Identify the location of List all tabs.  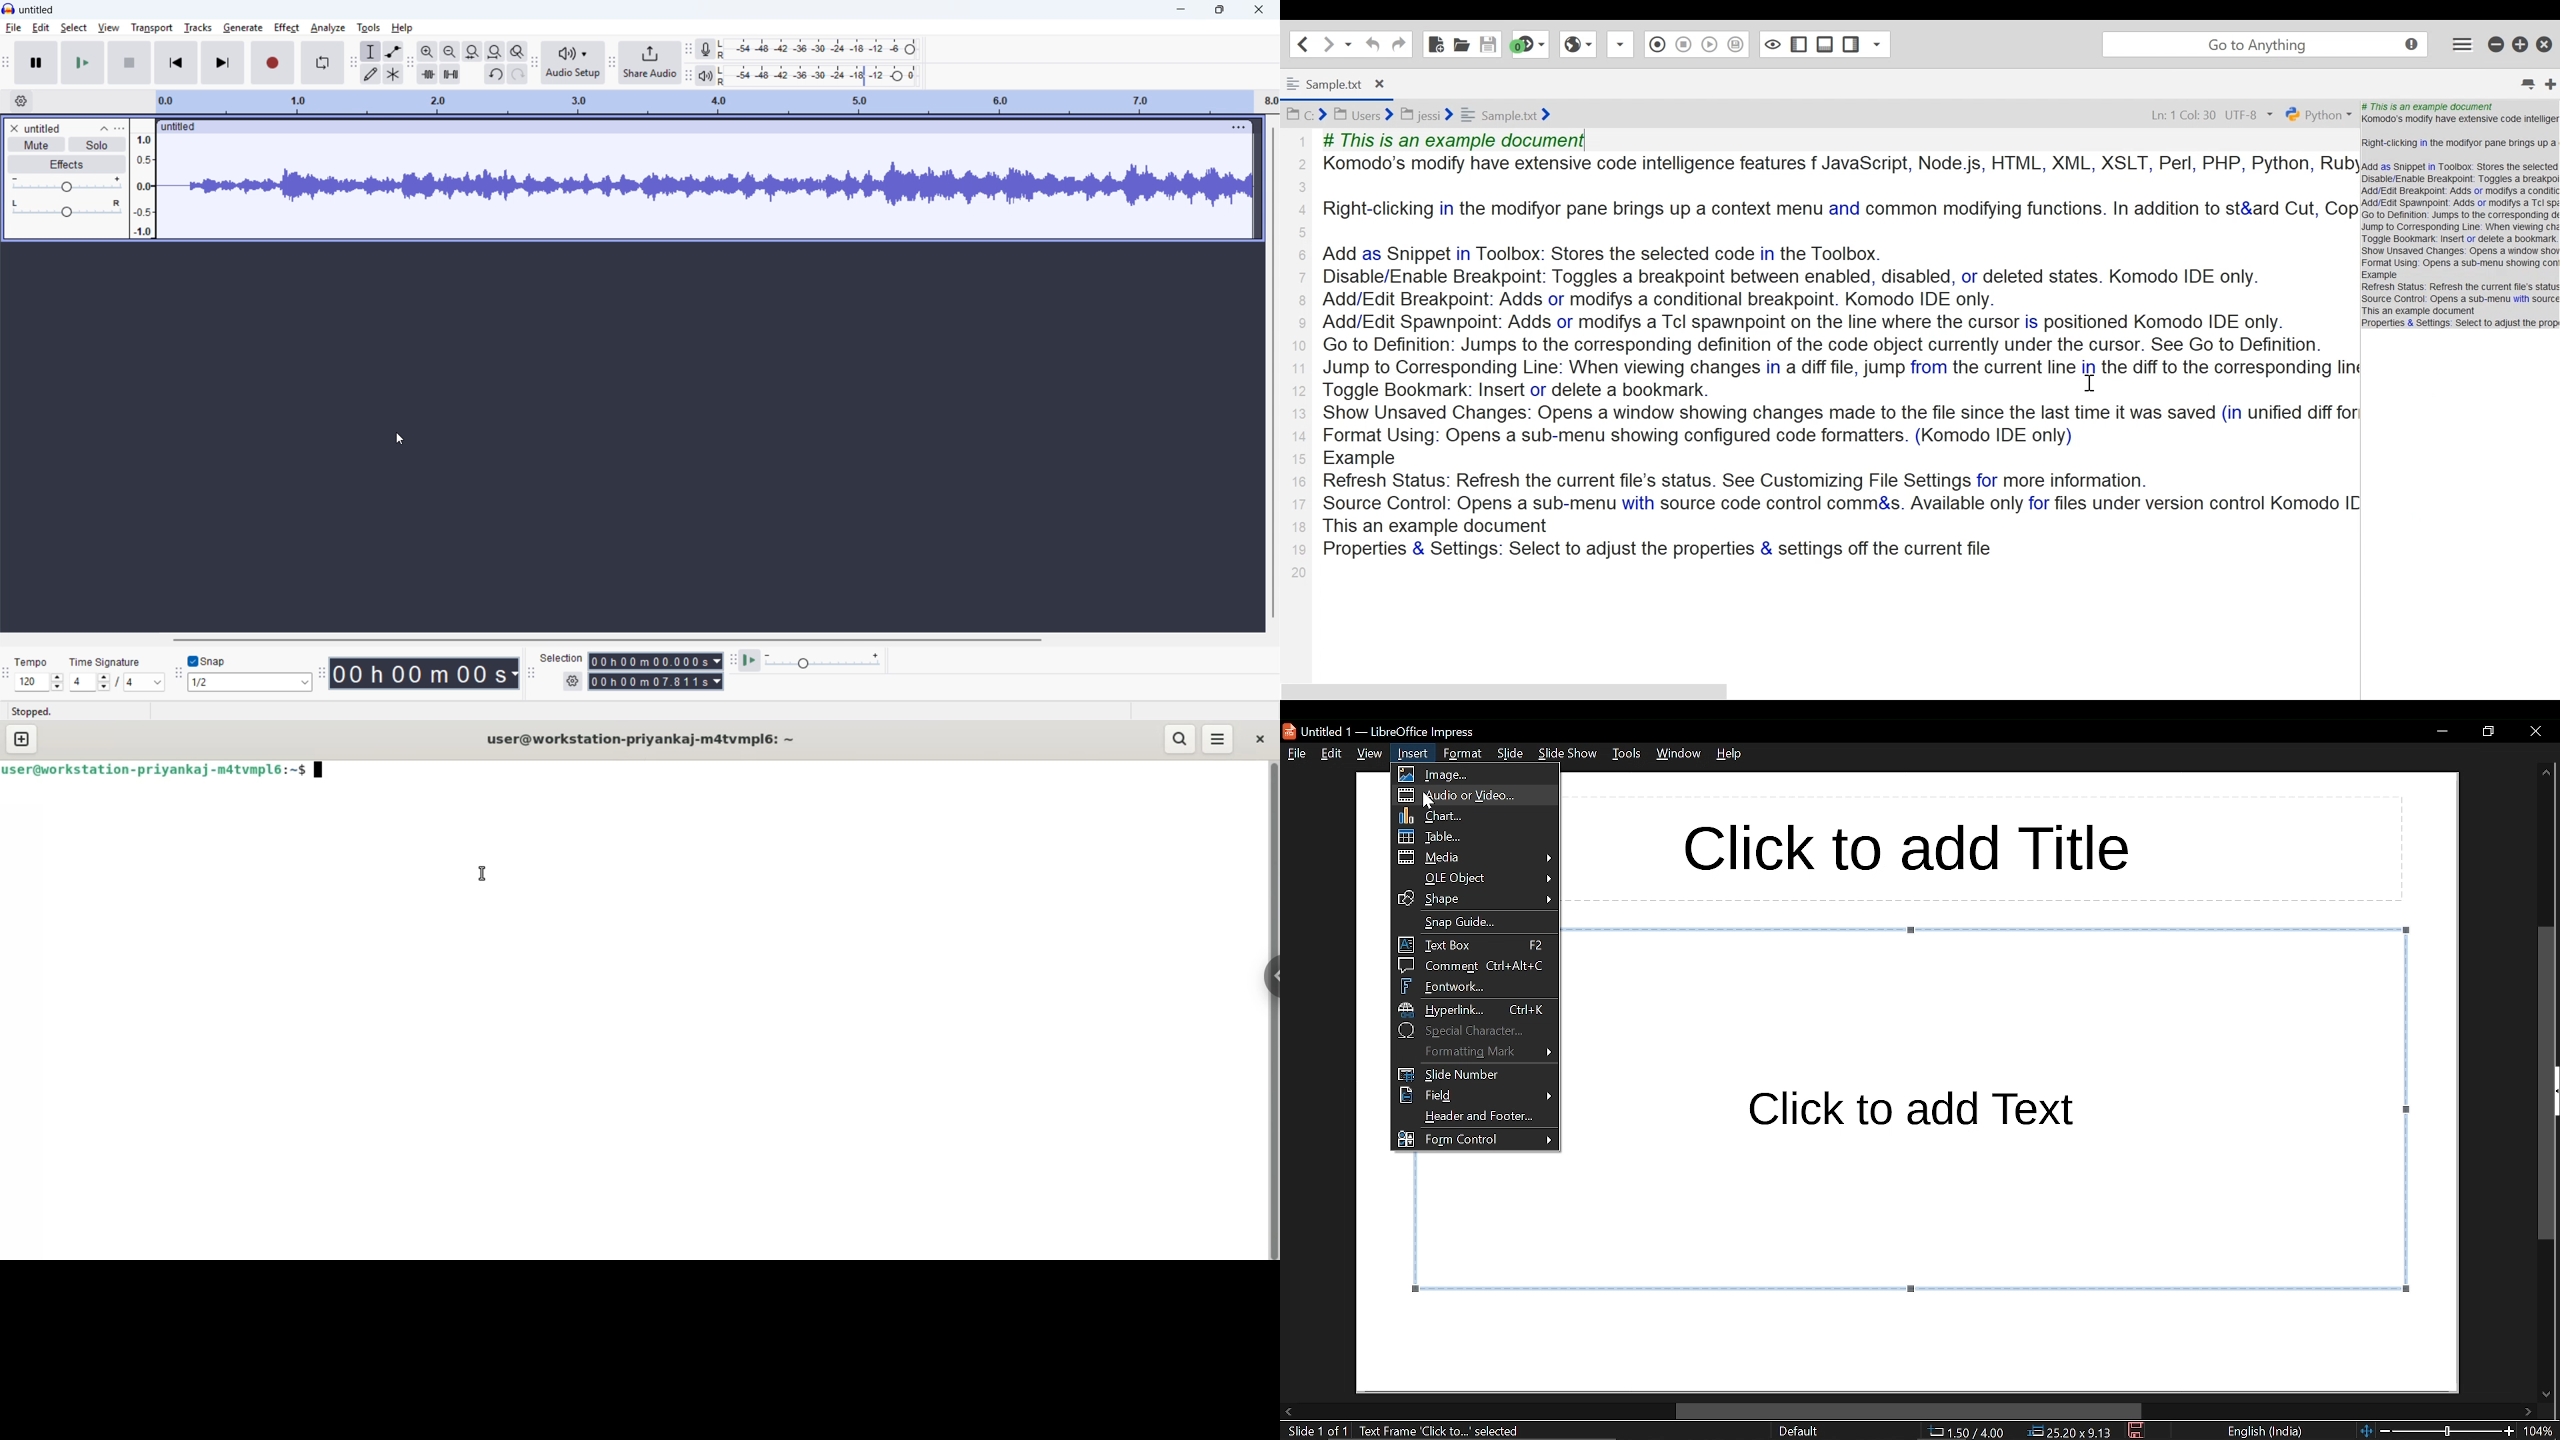
(2523, 82).